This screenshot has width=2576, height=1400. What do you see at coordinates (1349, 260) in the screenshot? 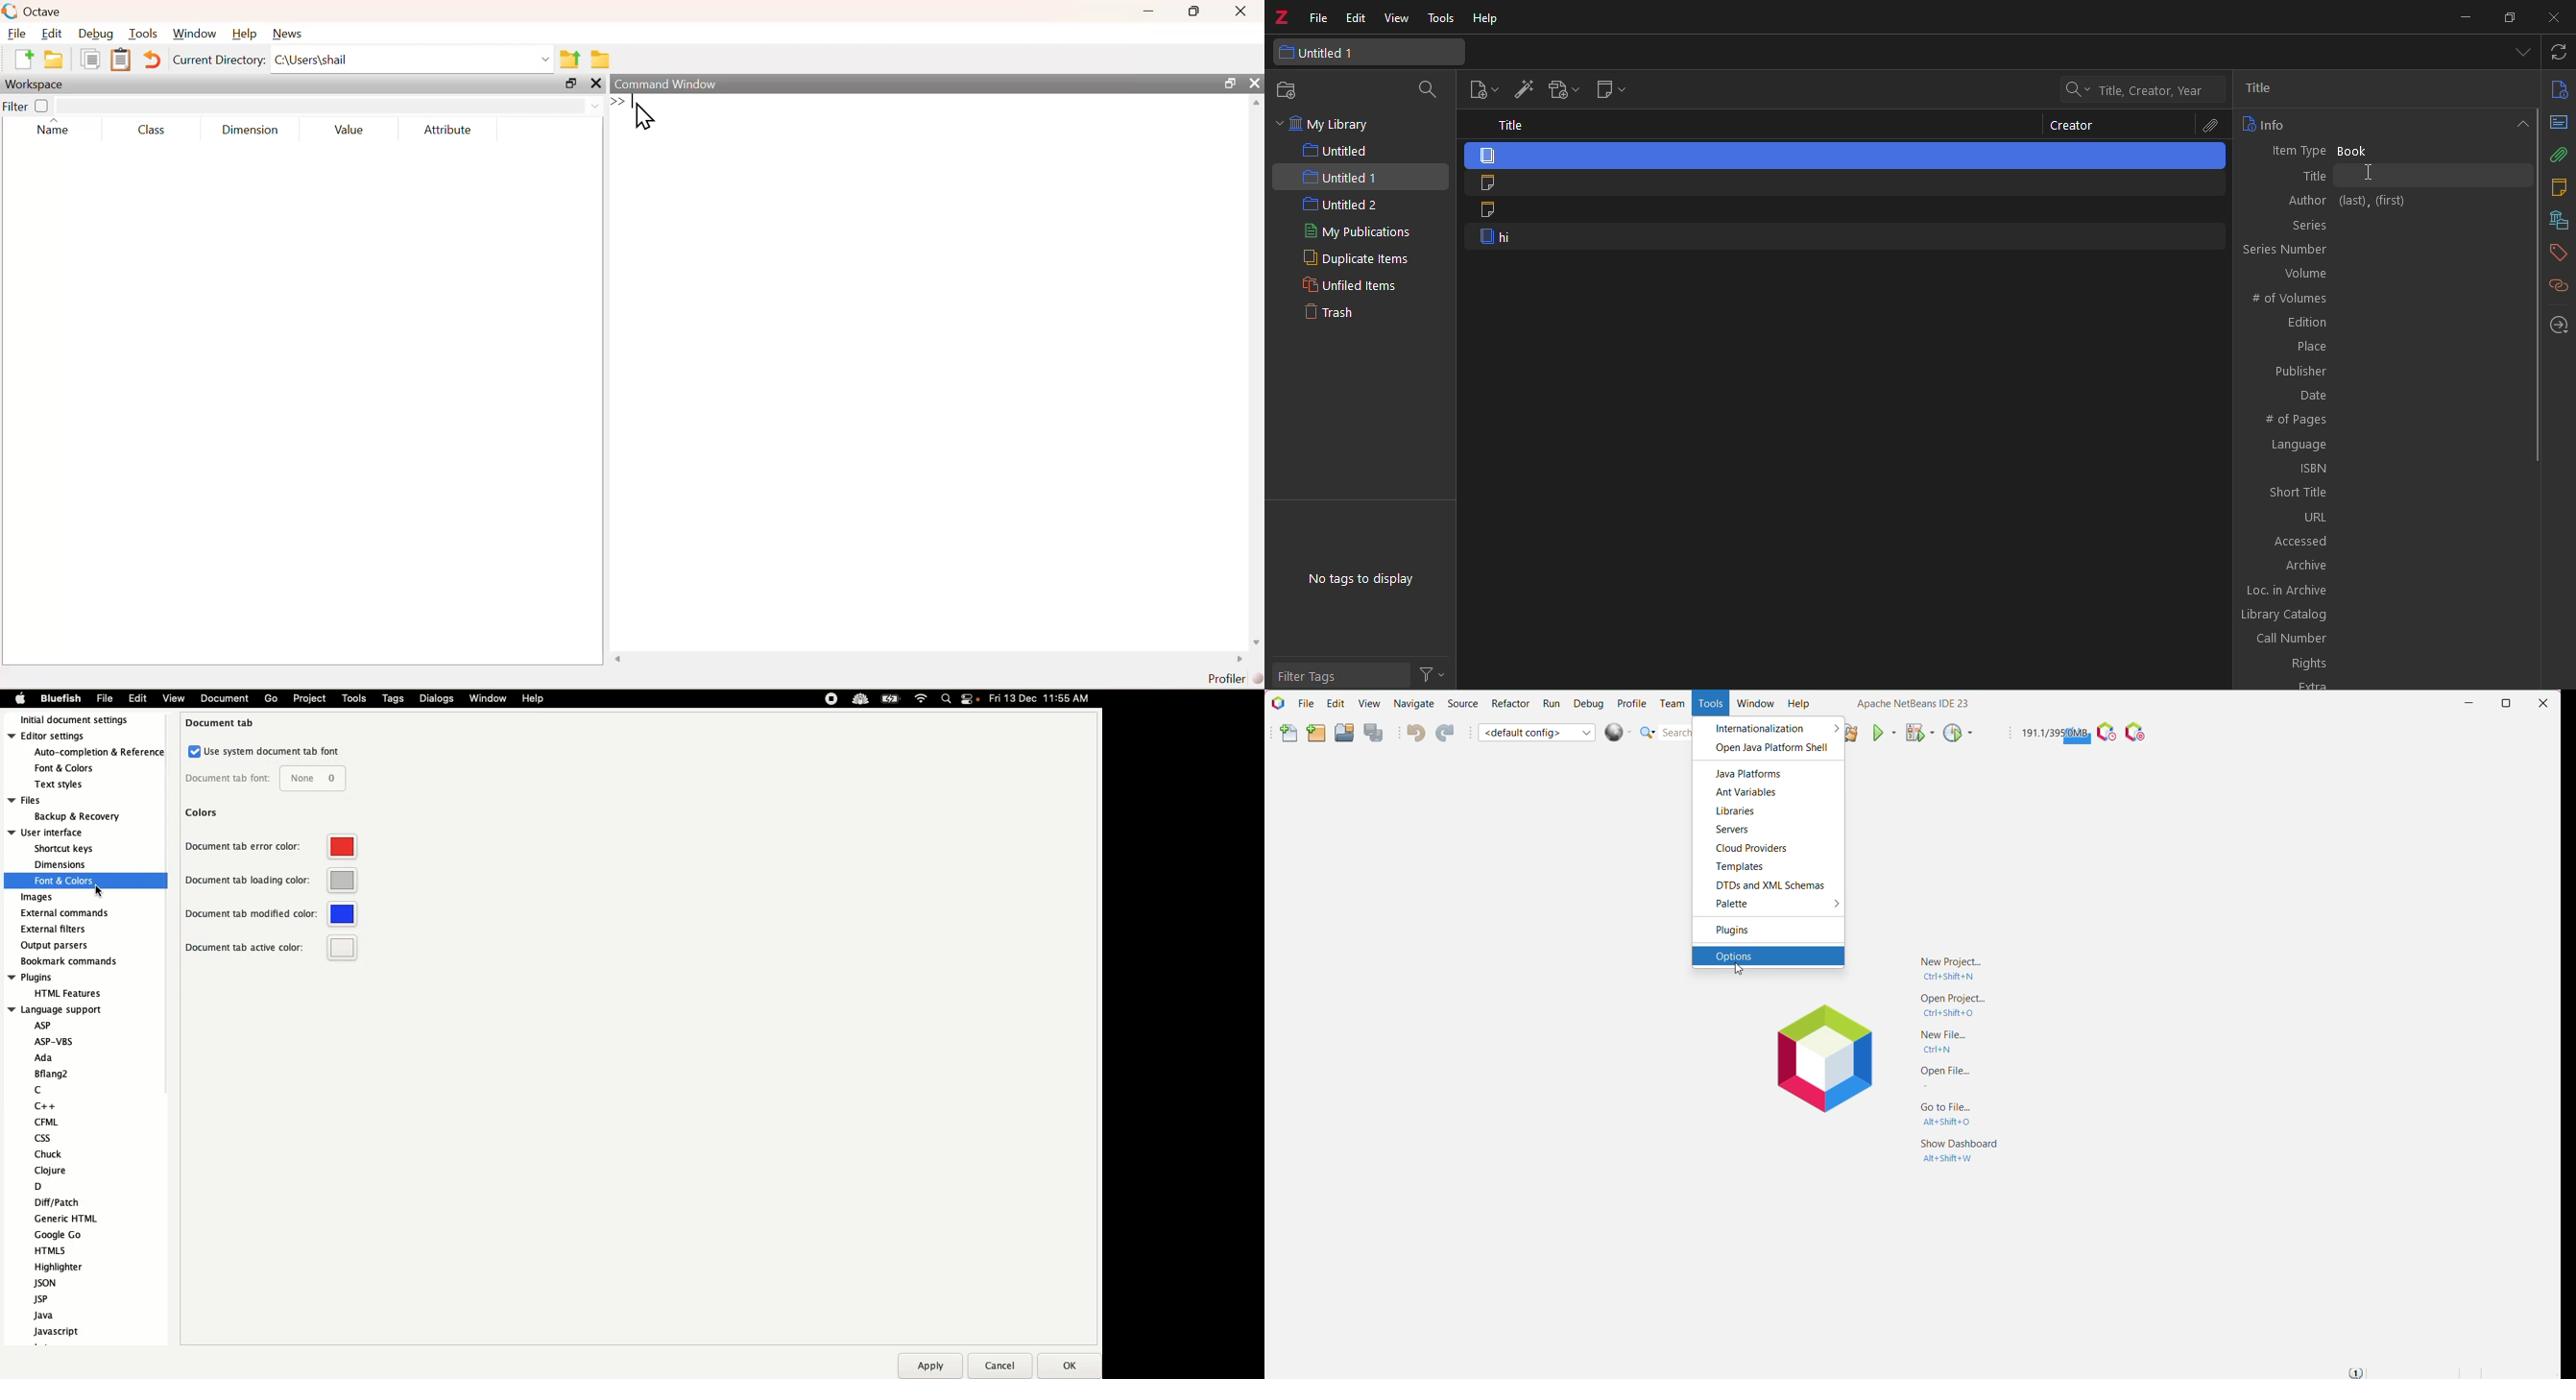
I see `duplicate items` at bounding box center [1349, 260].